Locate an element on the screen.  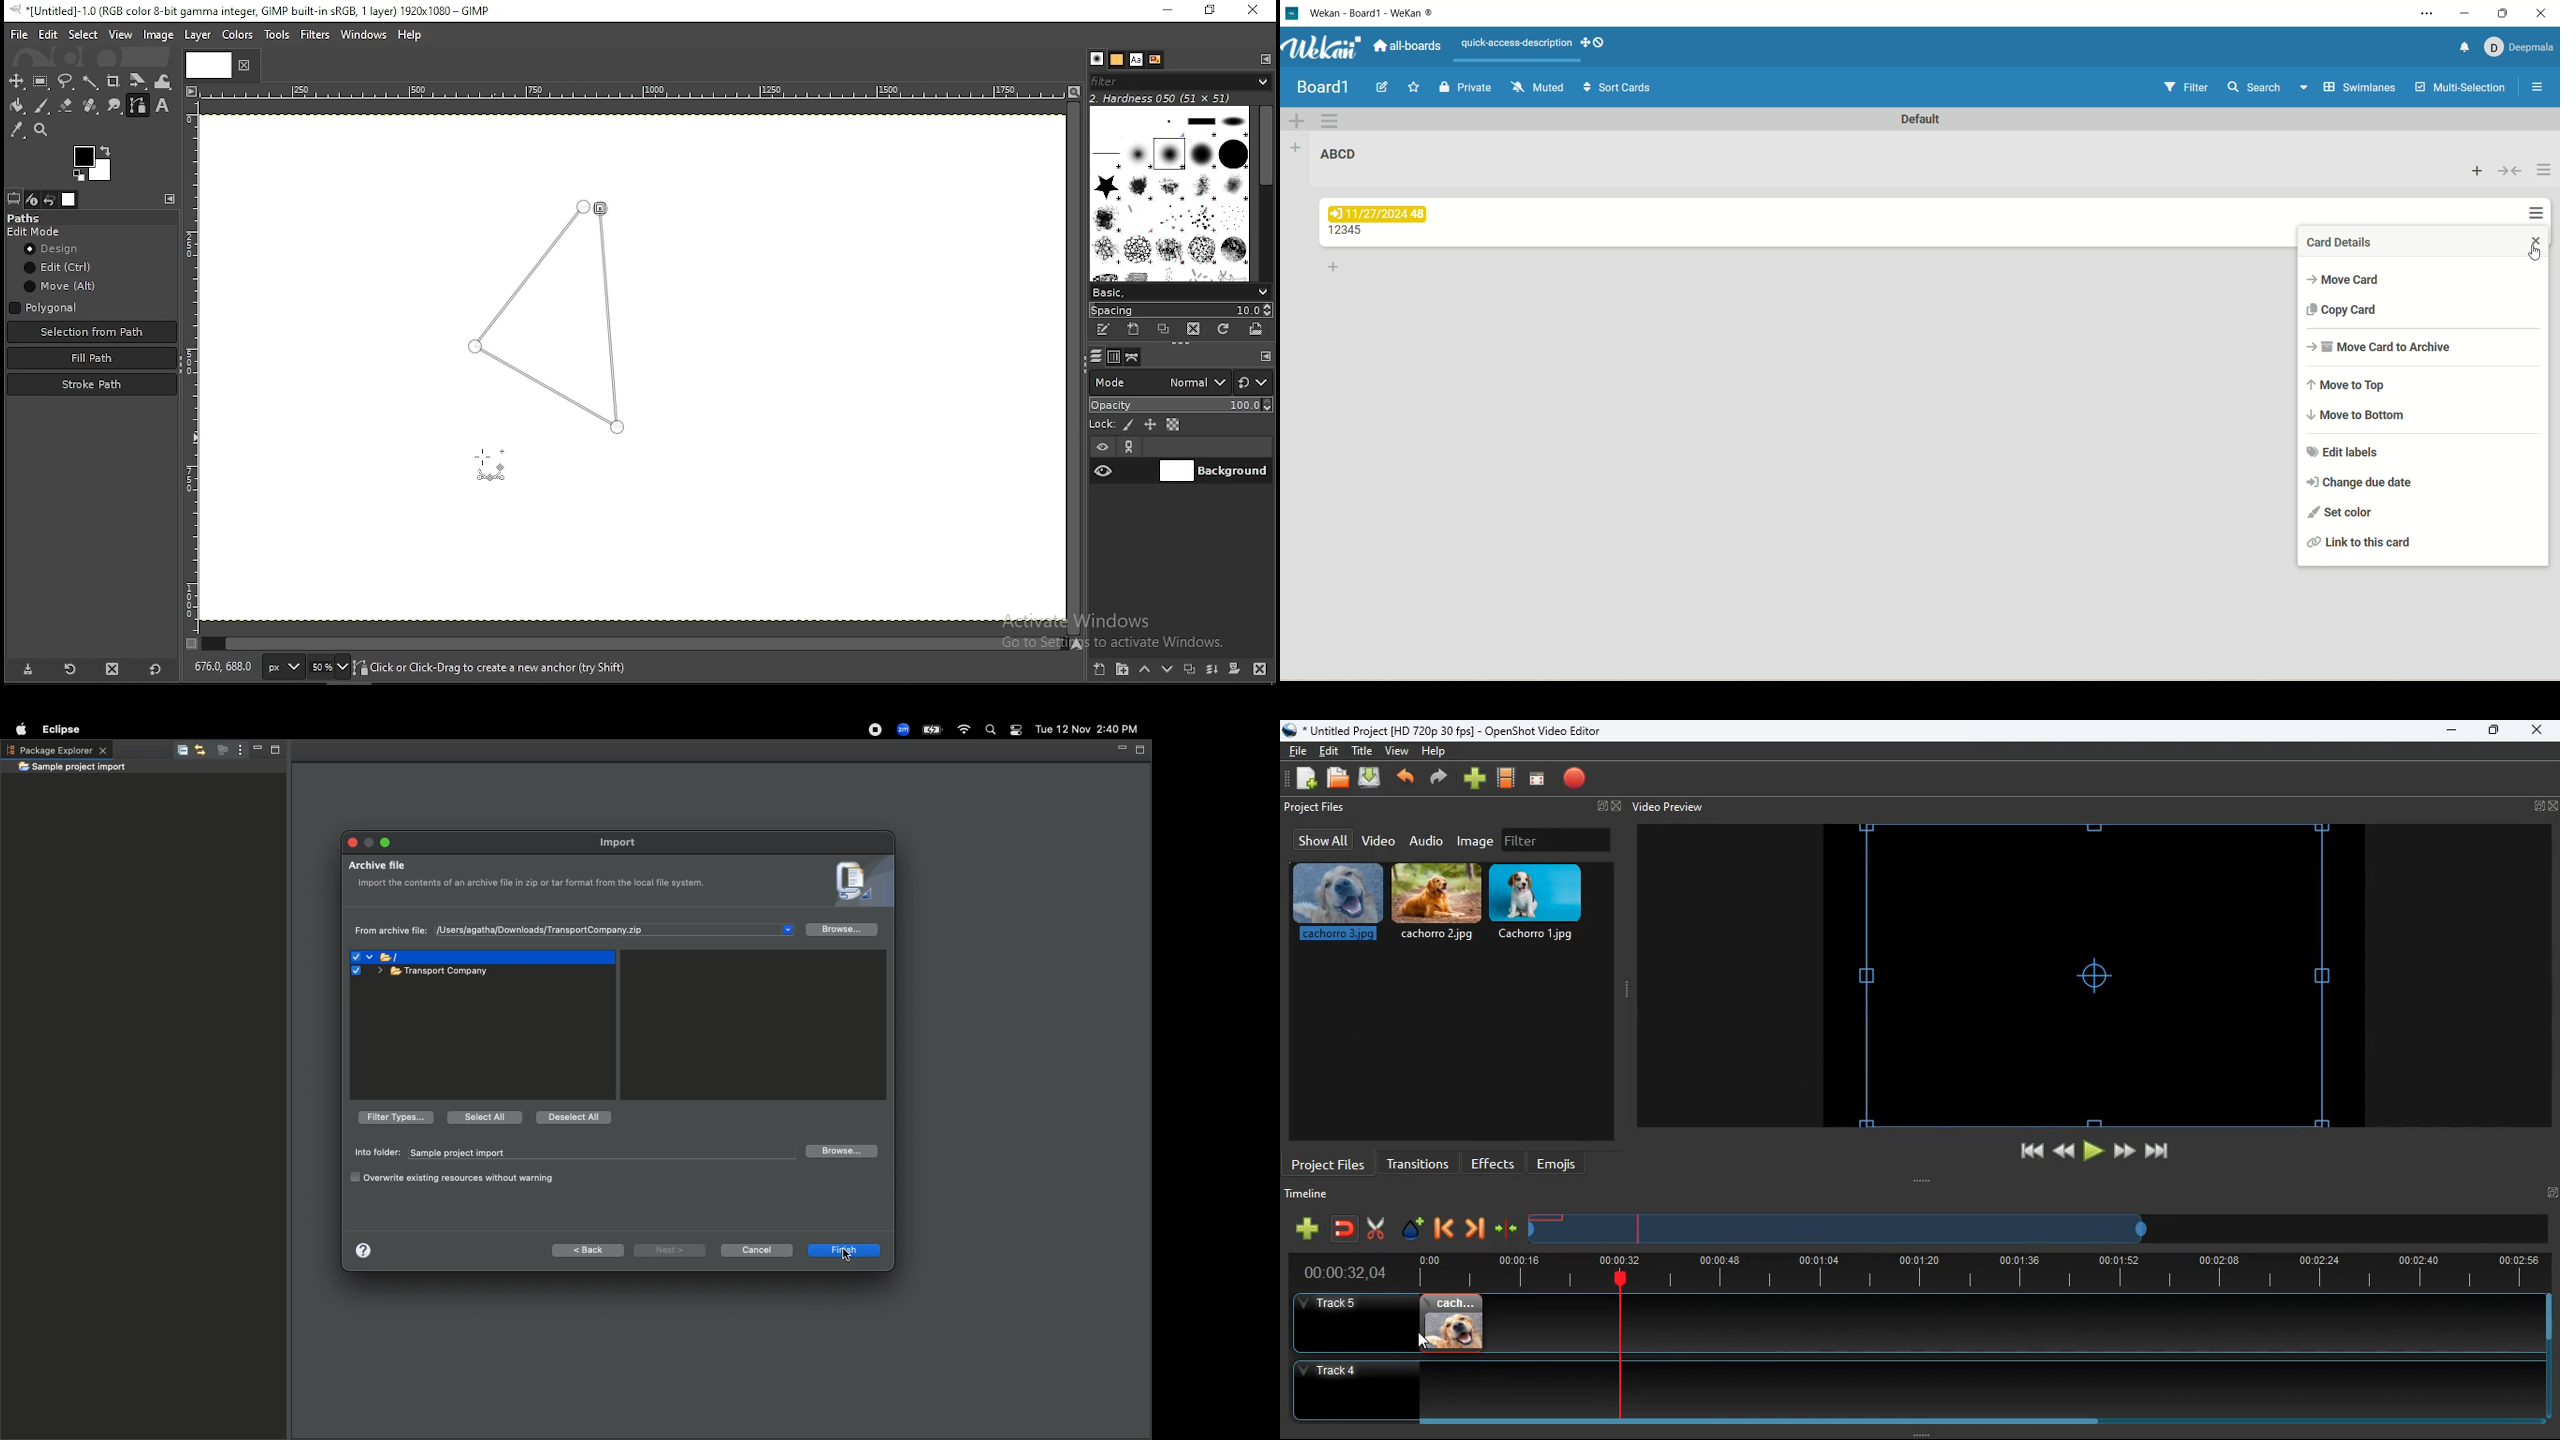
move is located at coordinates (61, 286).